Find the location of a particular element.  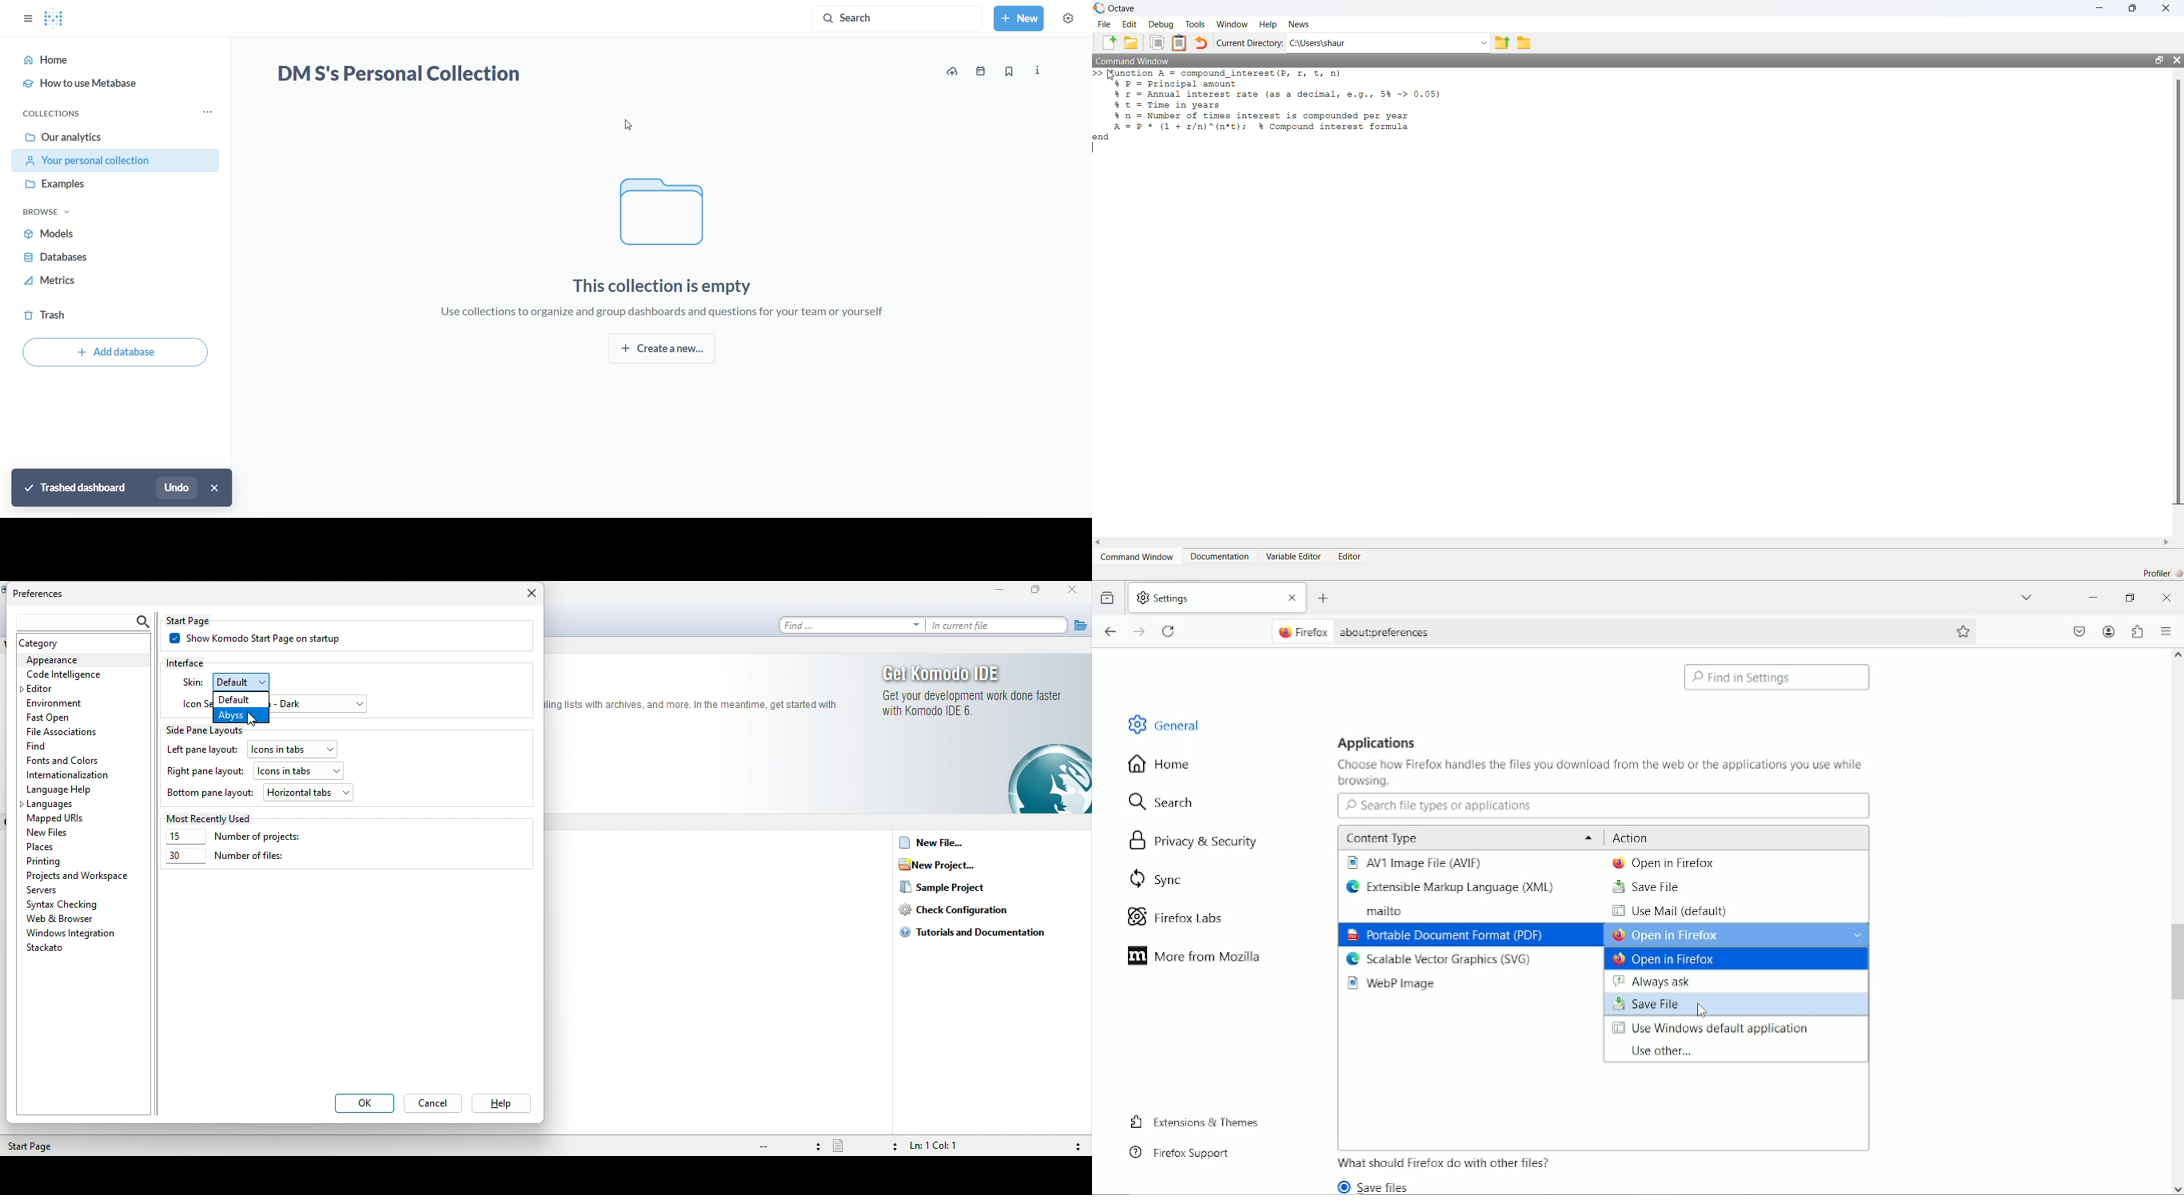

trashed dashboard  is located at coordinates (76, 487).